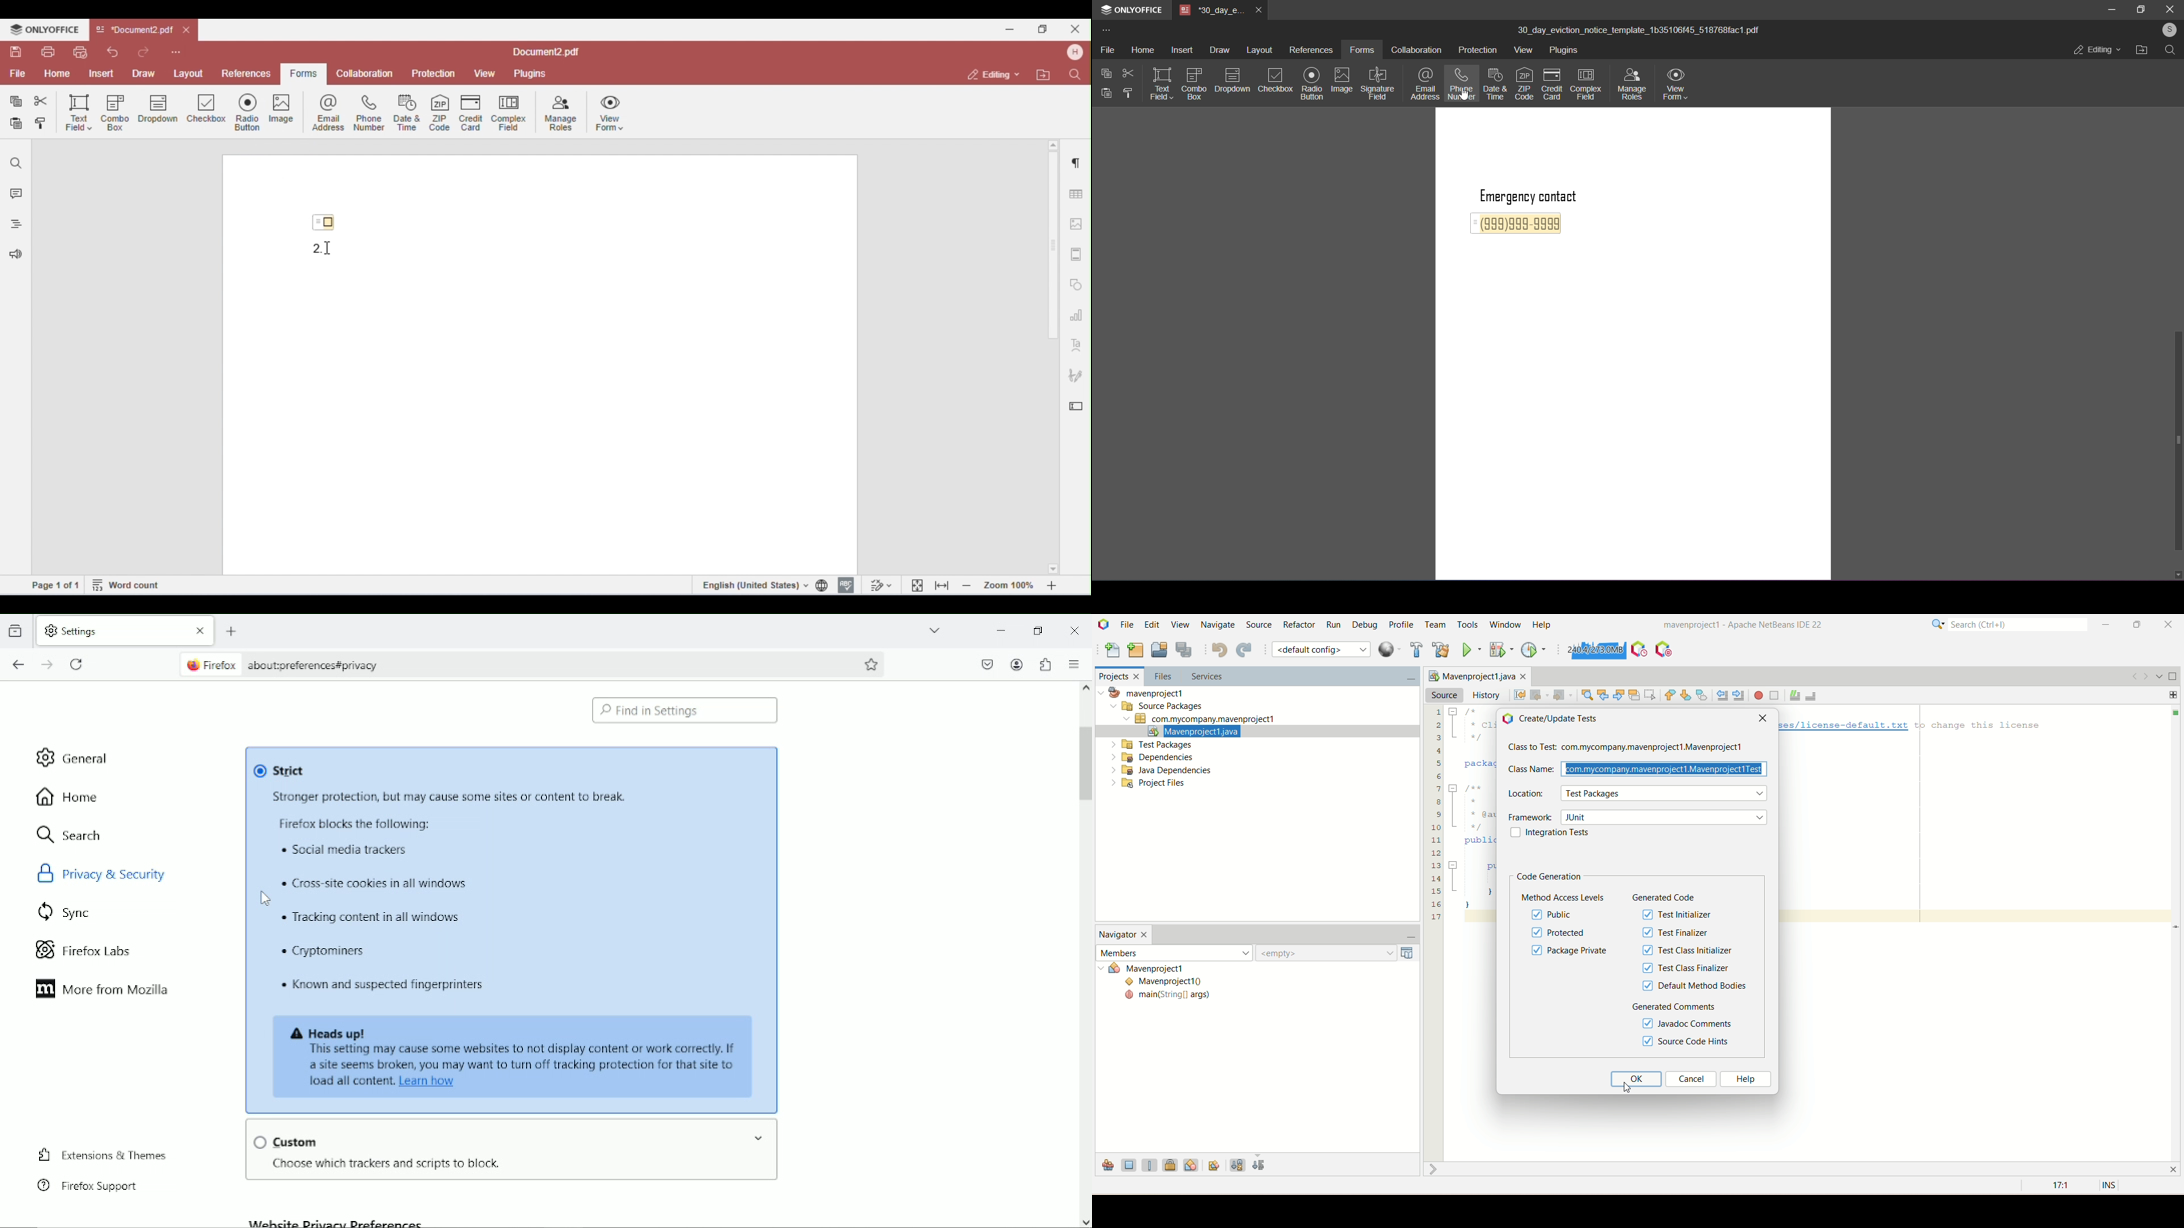 The image size is (2184, 1232). I want to click on project files, so click(1155, 783).